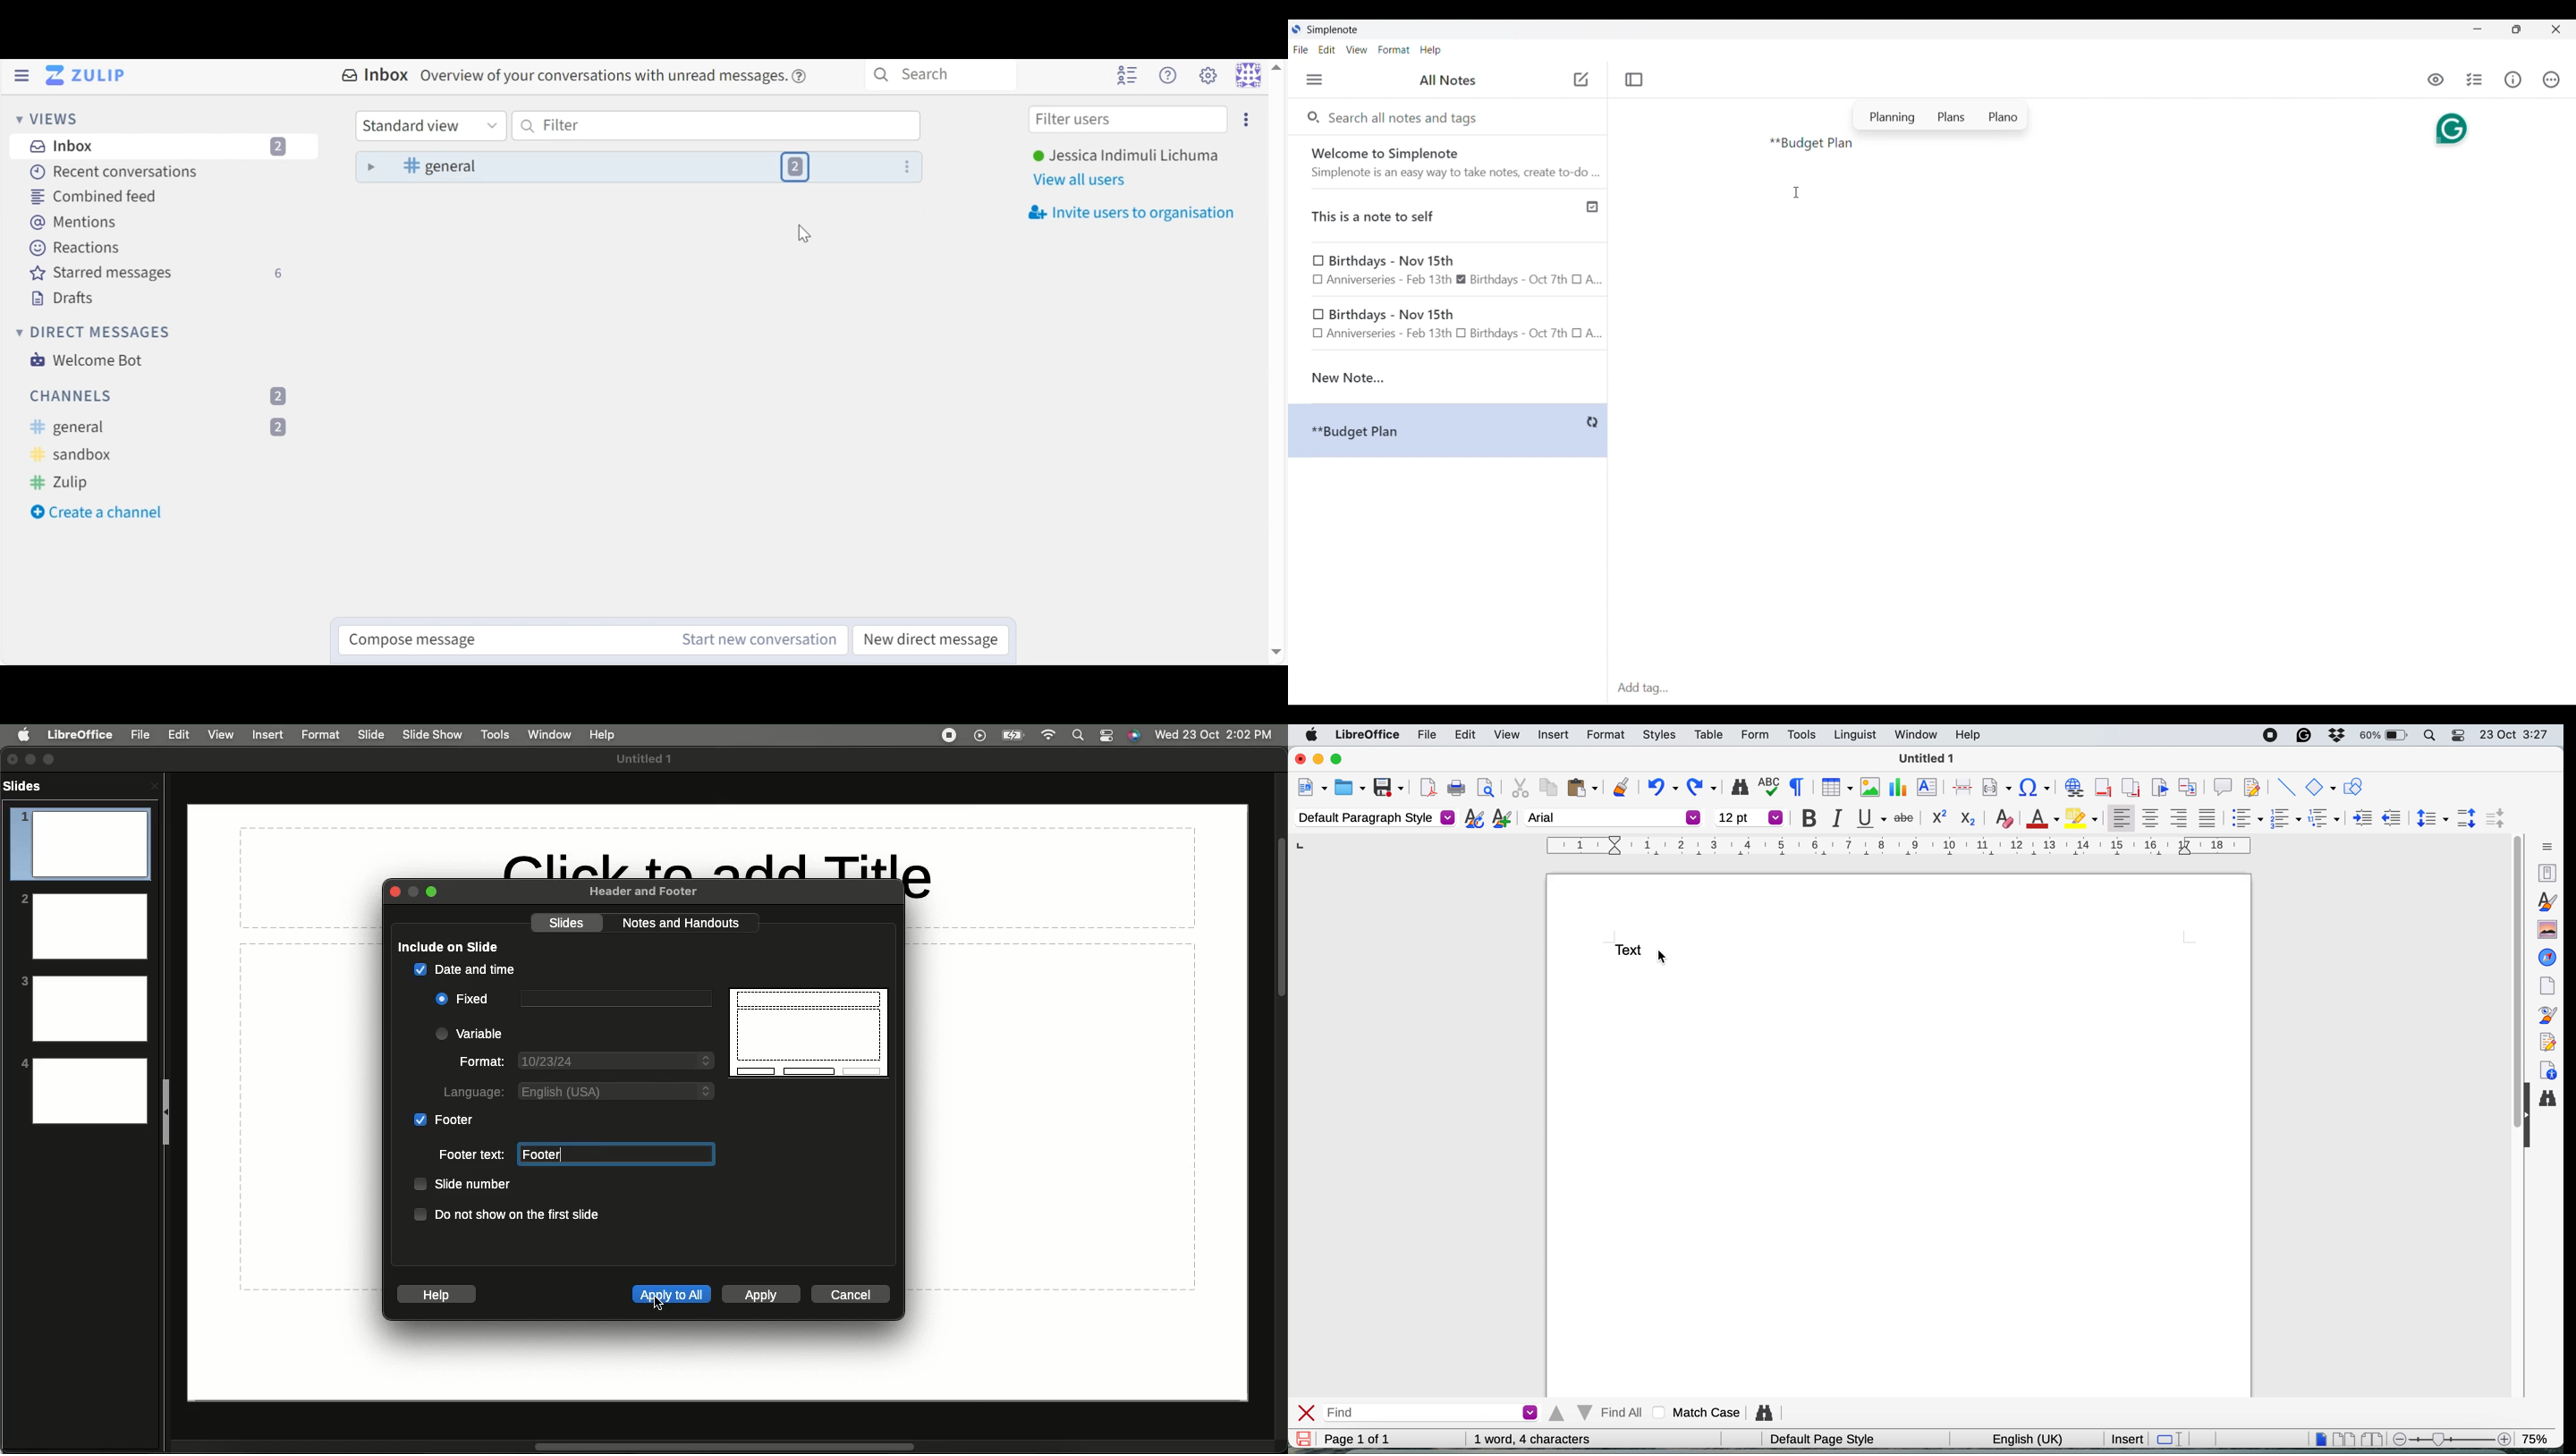  Describe the element at coordinates (2547, 985) in the screenshot. I see `page` at that location.